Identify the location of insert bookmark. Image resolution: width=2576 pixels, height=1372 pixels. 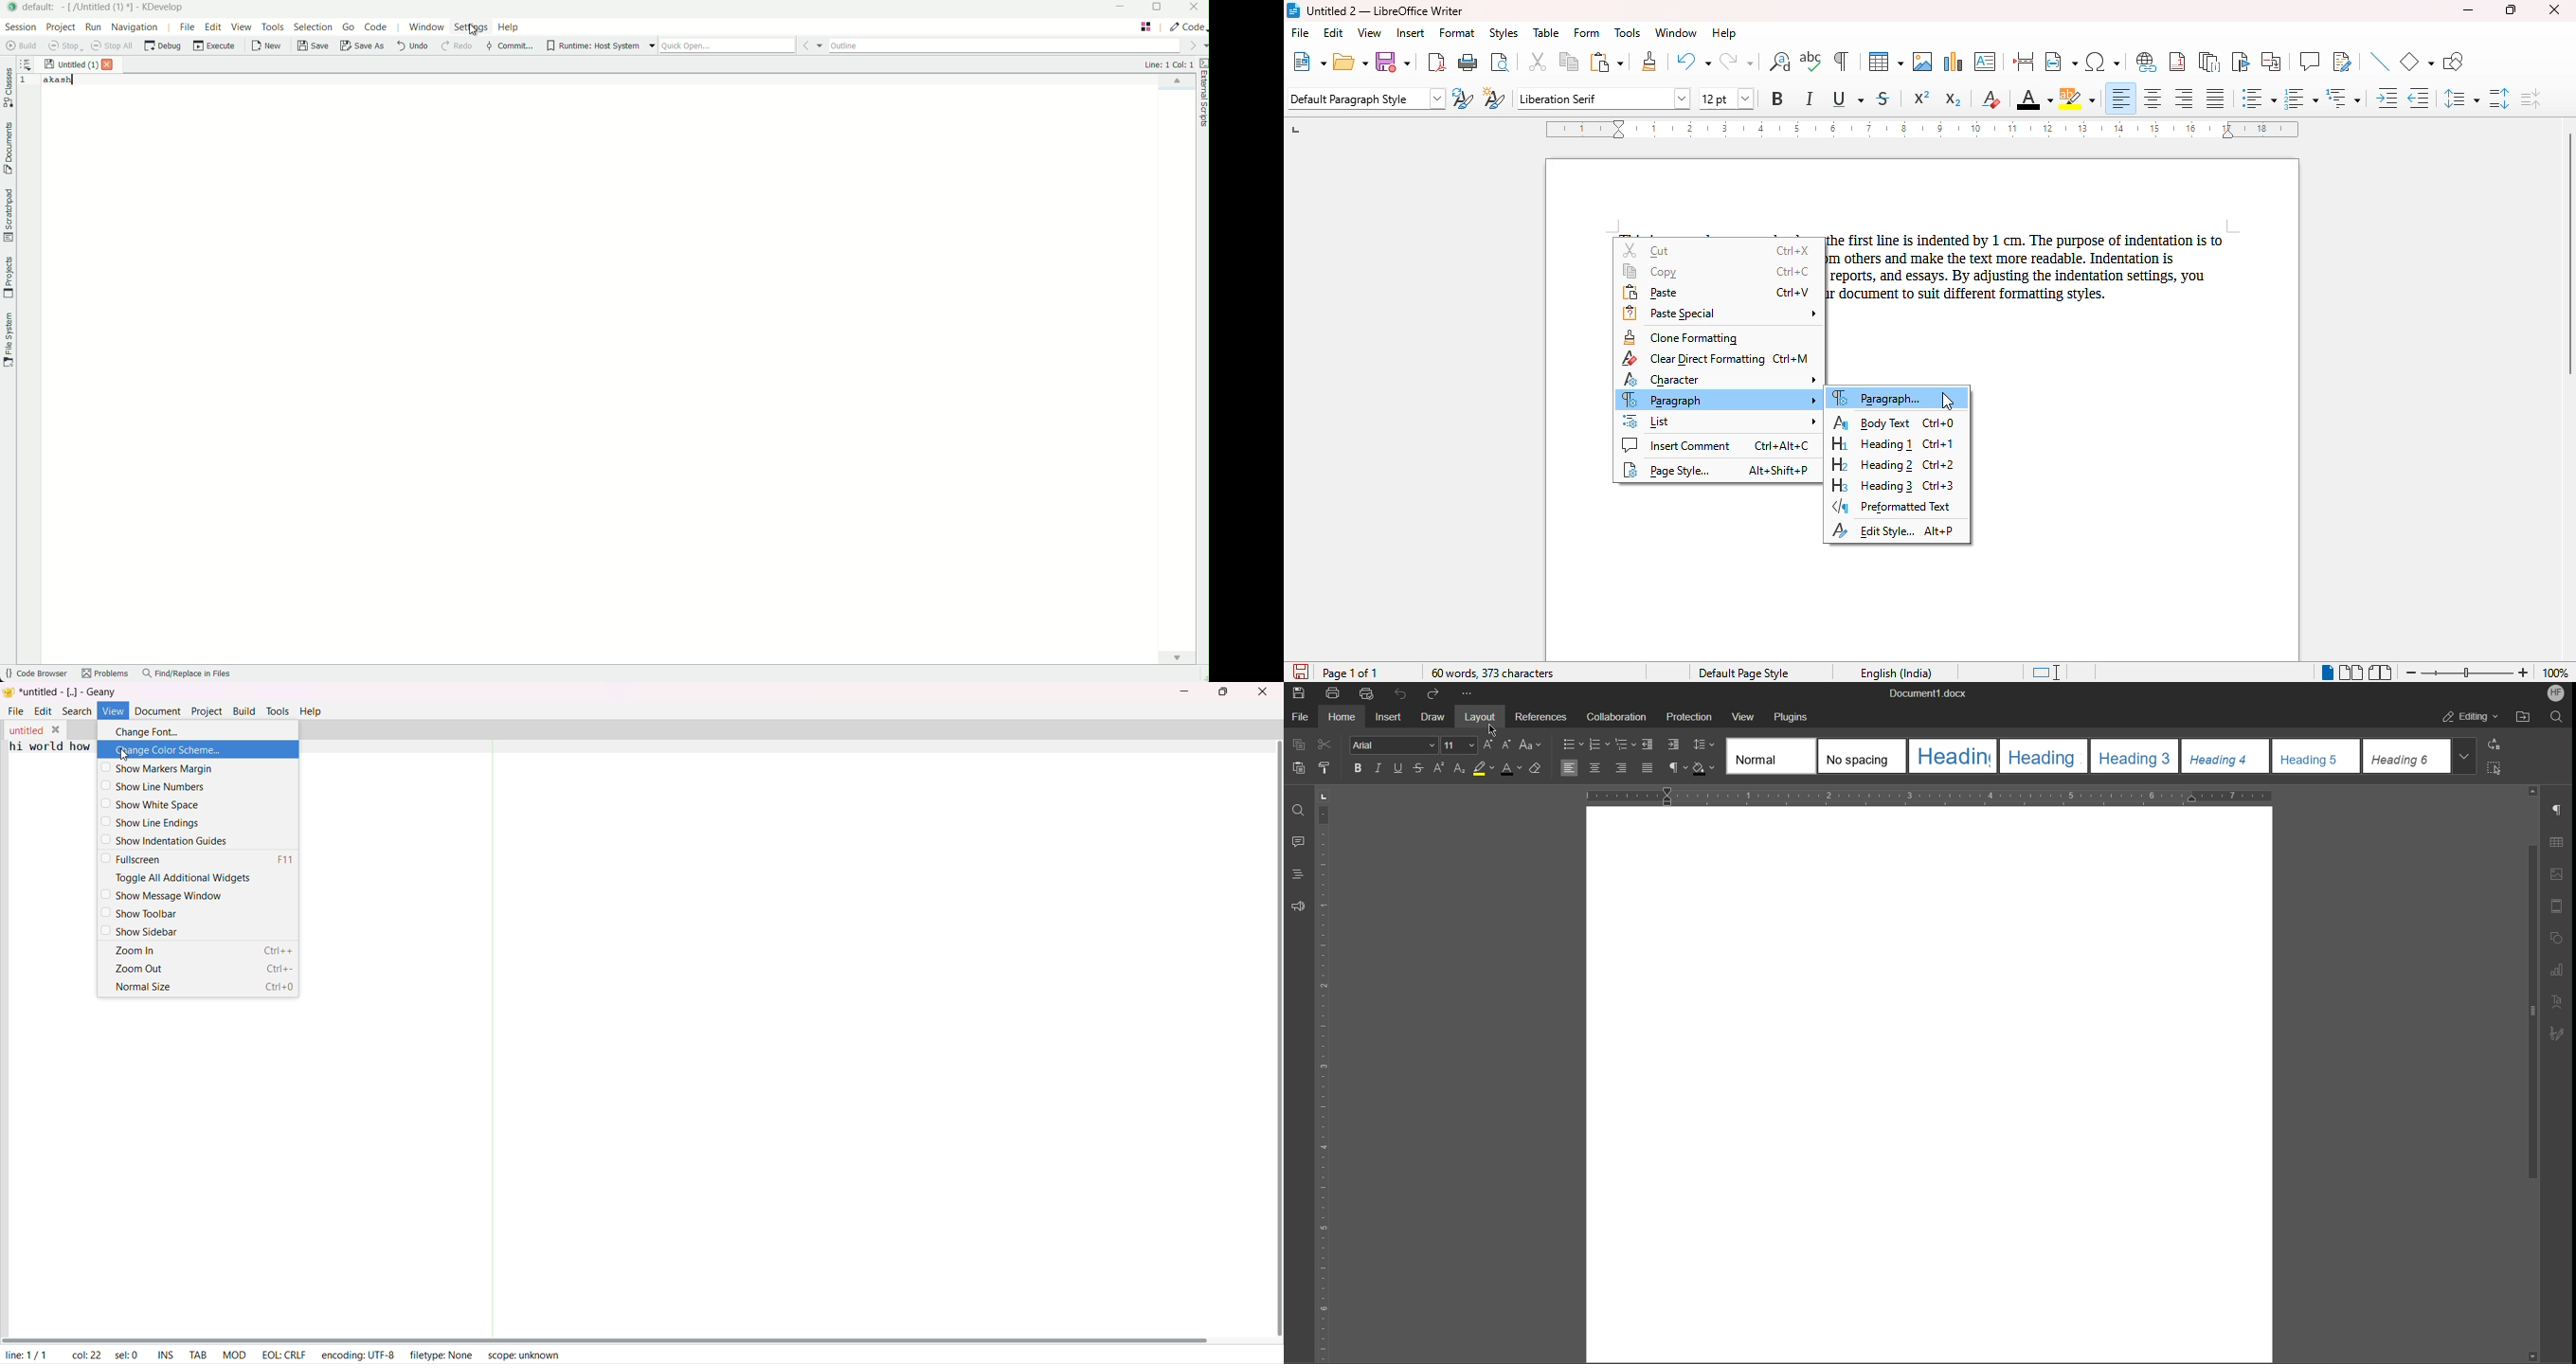
(2242, 62).